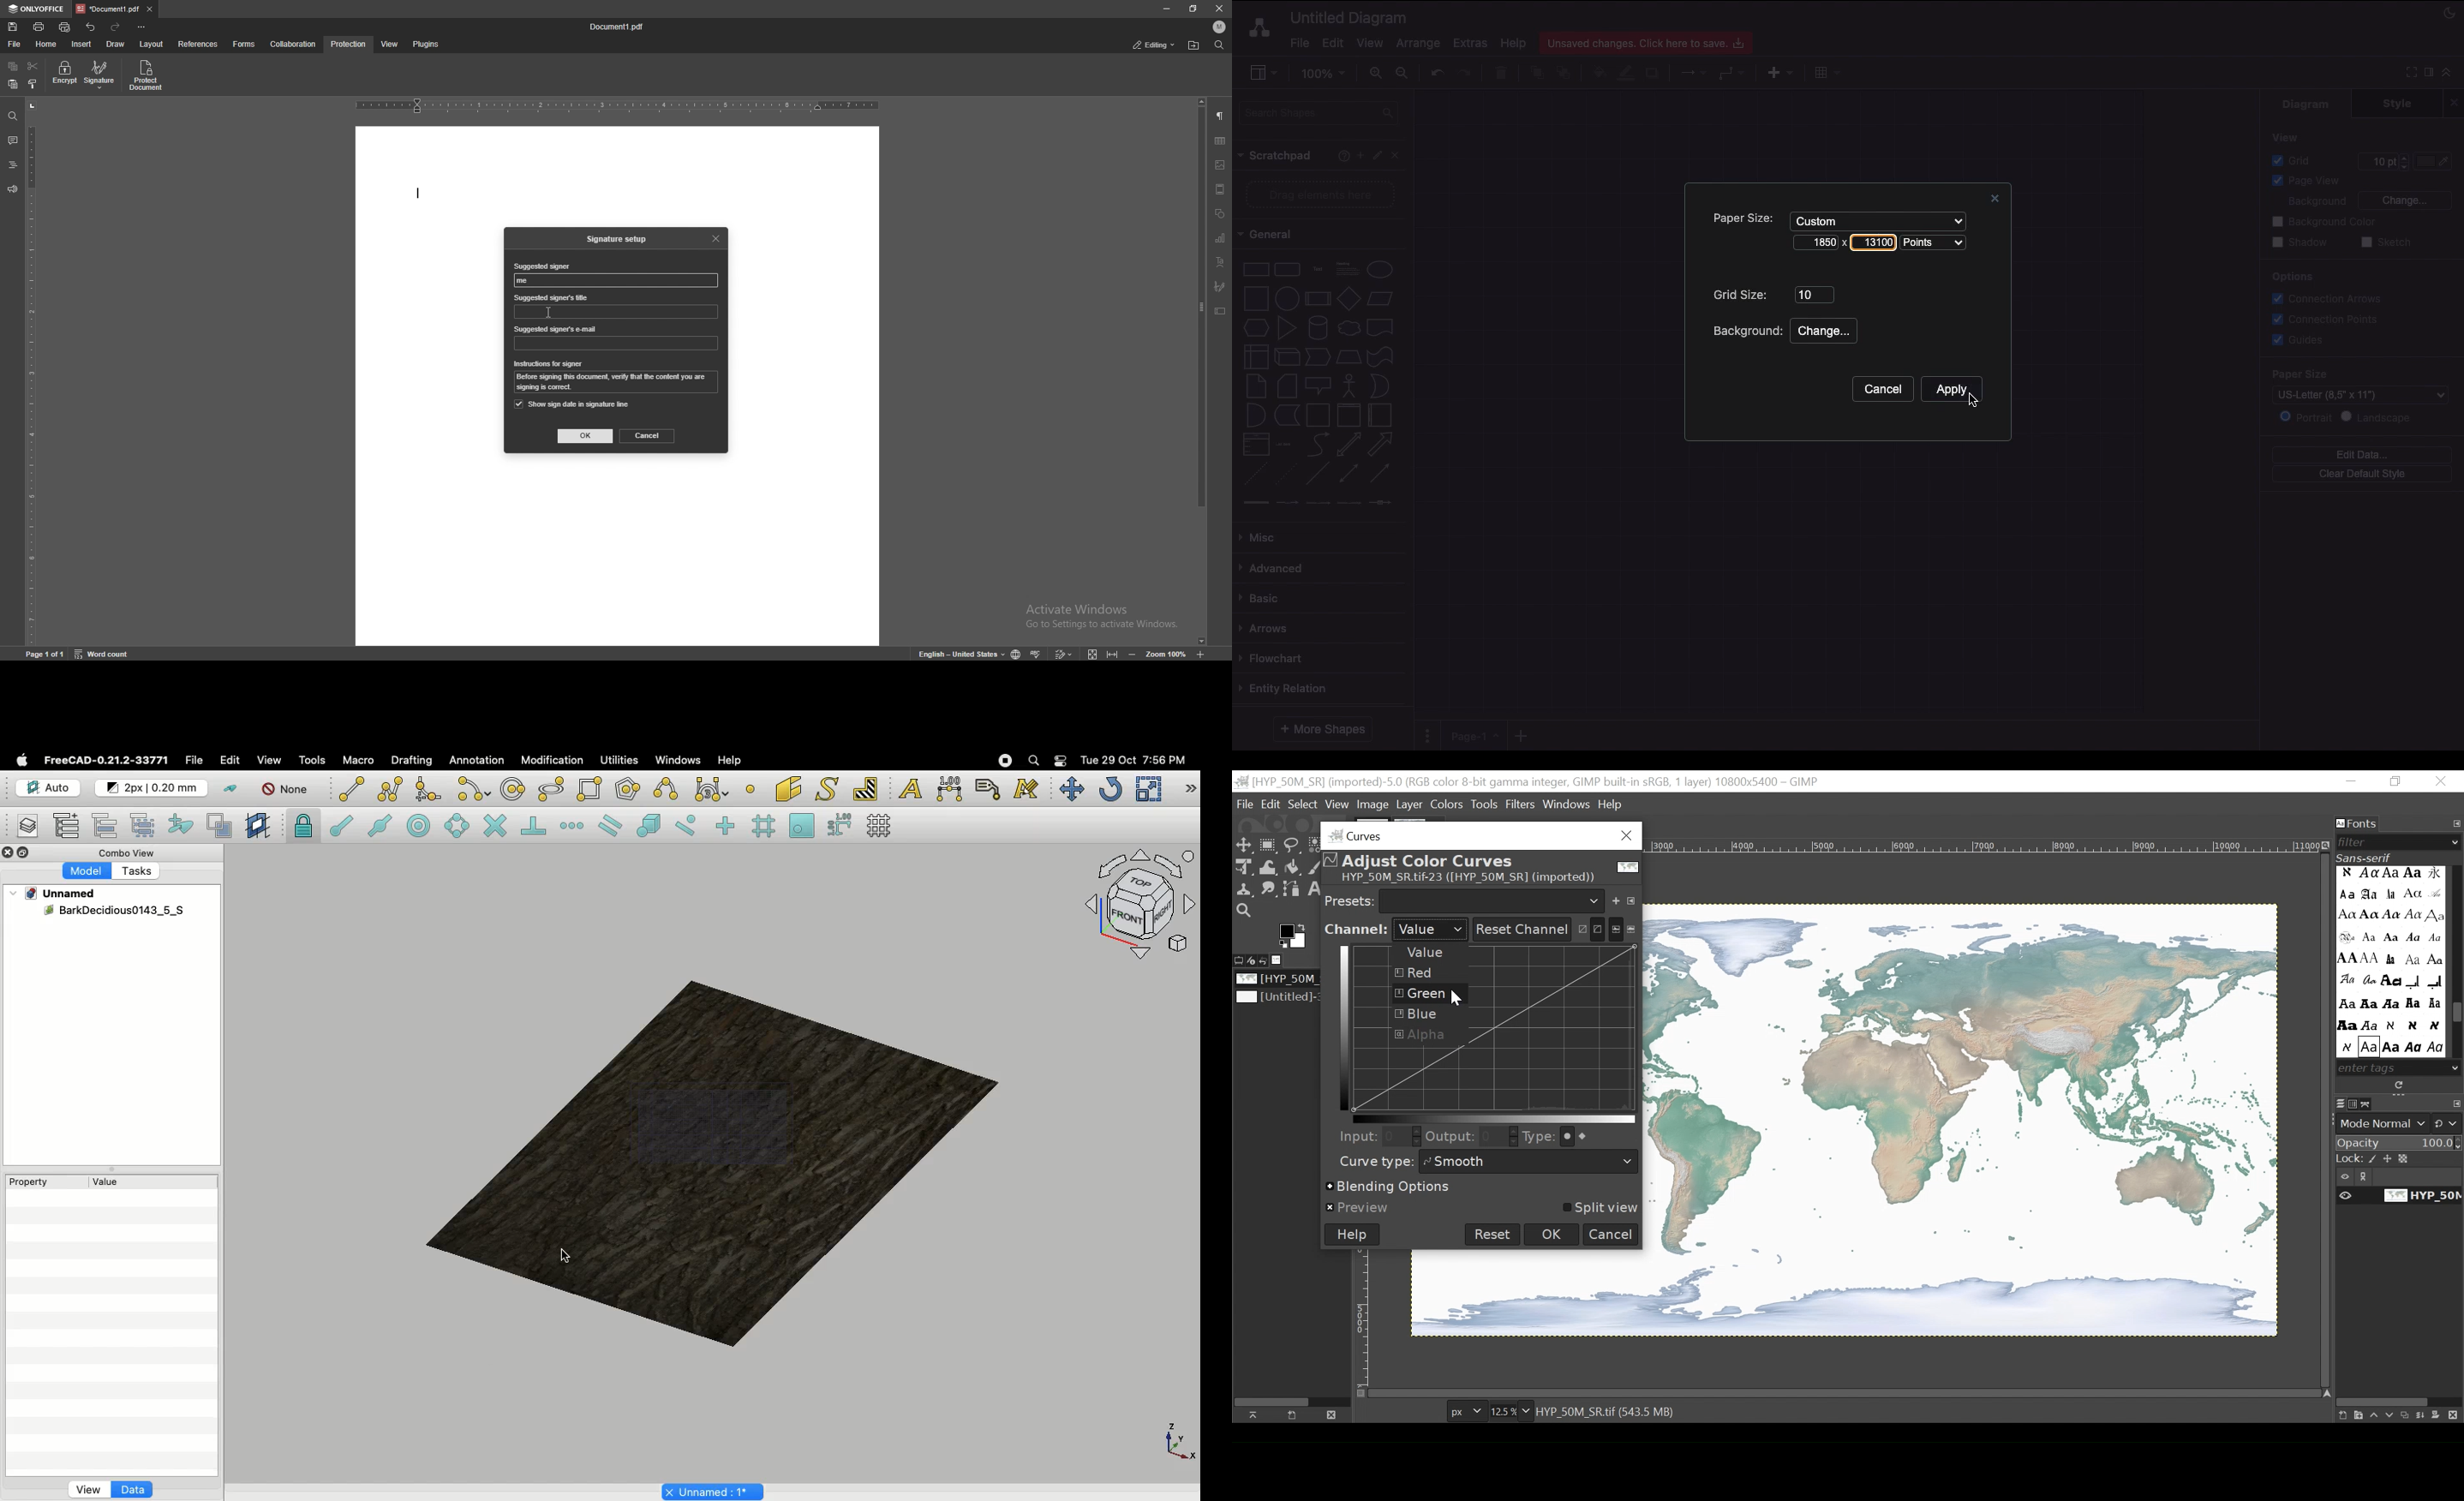 The image size is (2464, 1512). What do you see at coordinates (1420, 993) in the screenshot?
I see `Green` at bounding box center [1420, 993].